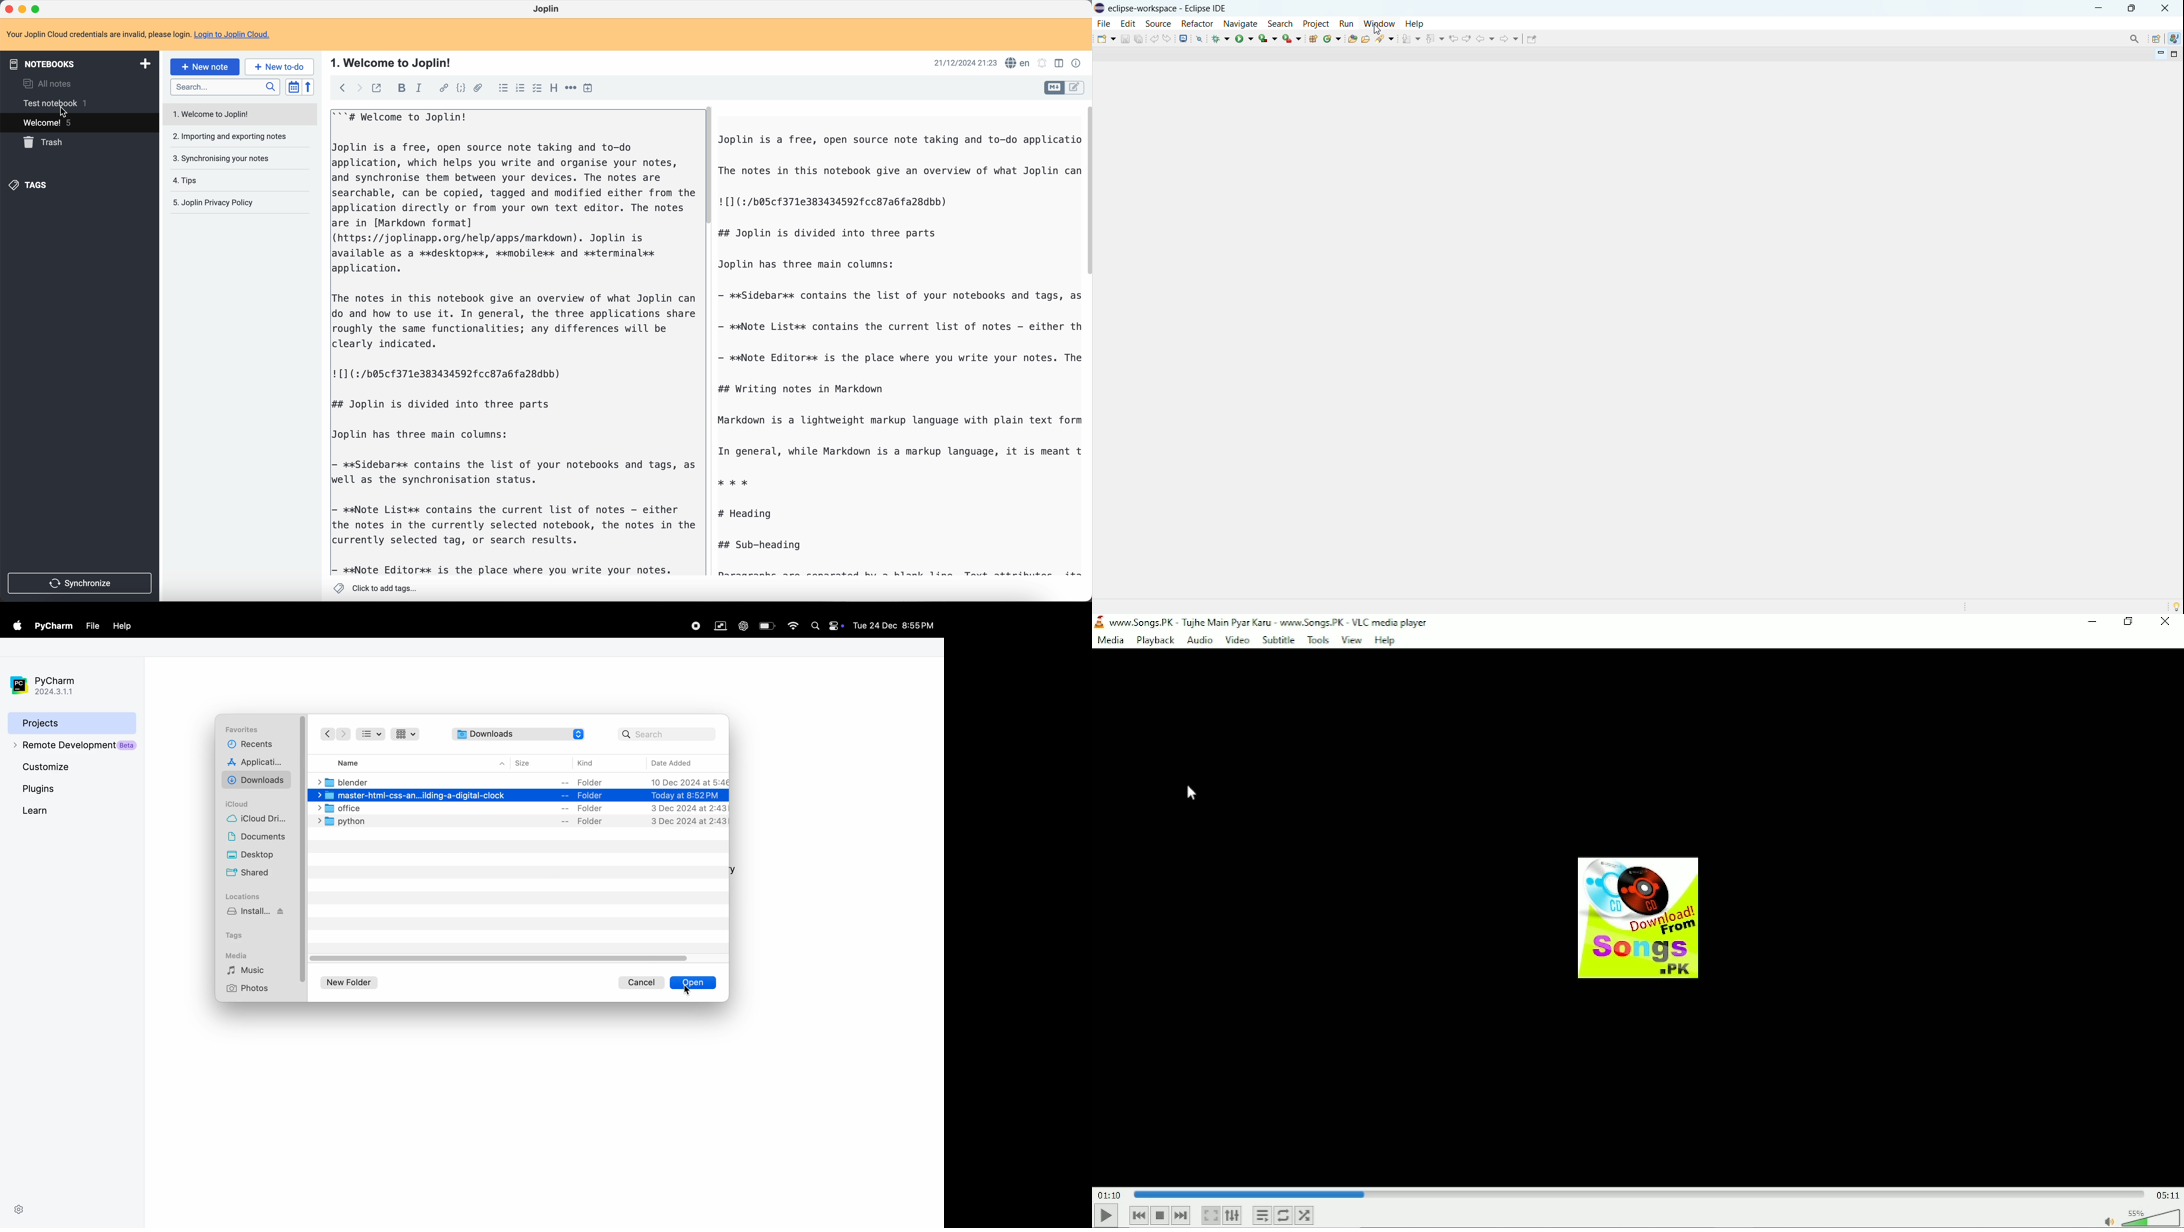 This screenshot has width=2184, height=1232. What do you see at coordinates (1060, 63) in the screenshot?
I see `toggle editor layout` at bounding box center [1060, 63].